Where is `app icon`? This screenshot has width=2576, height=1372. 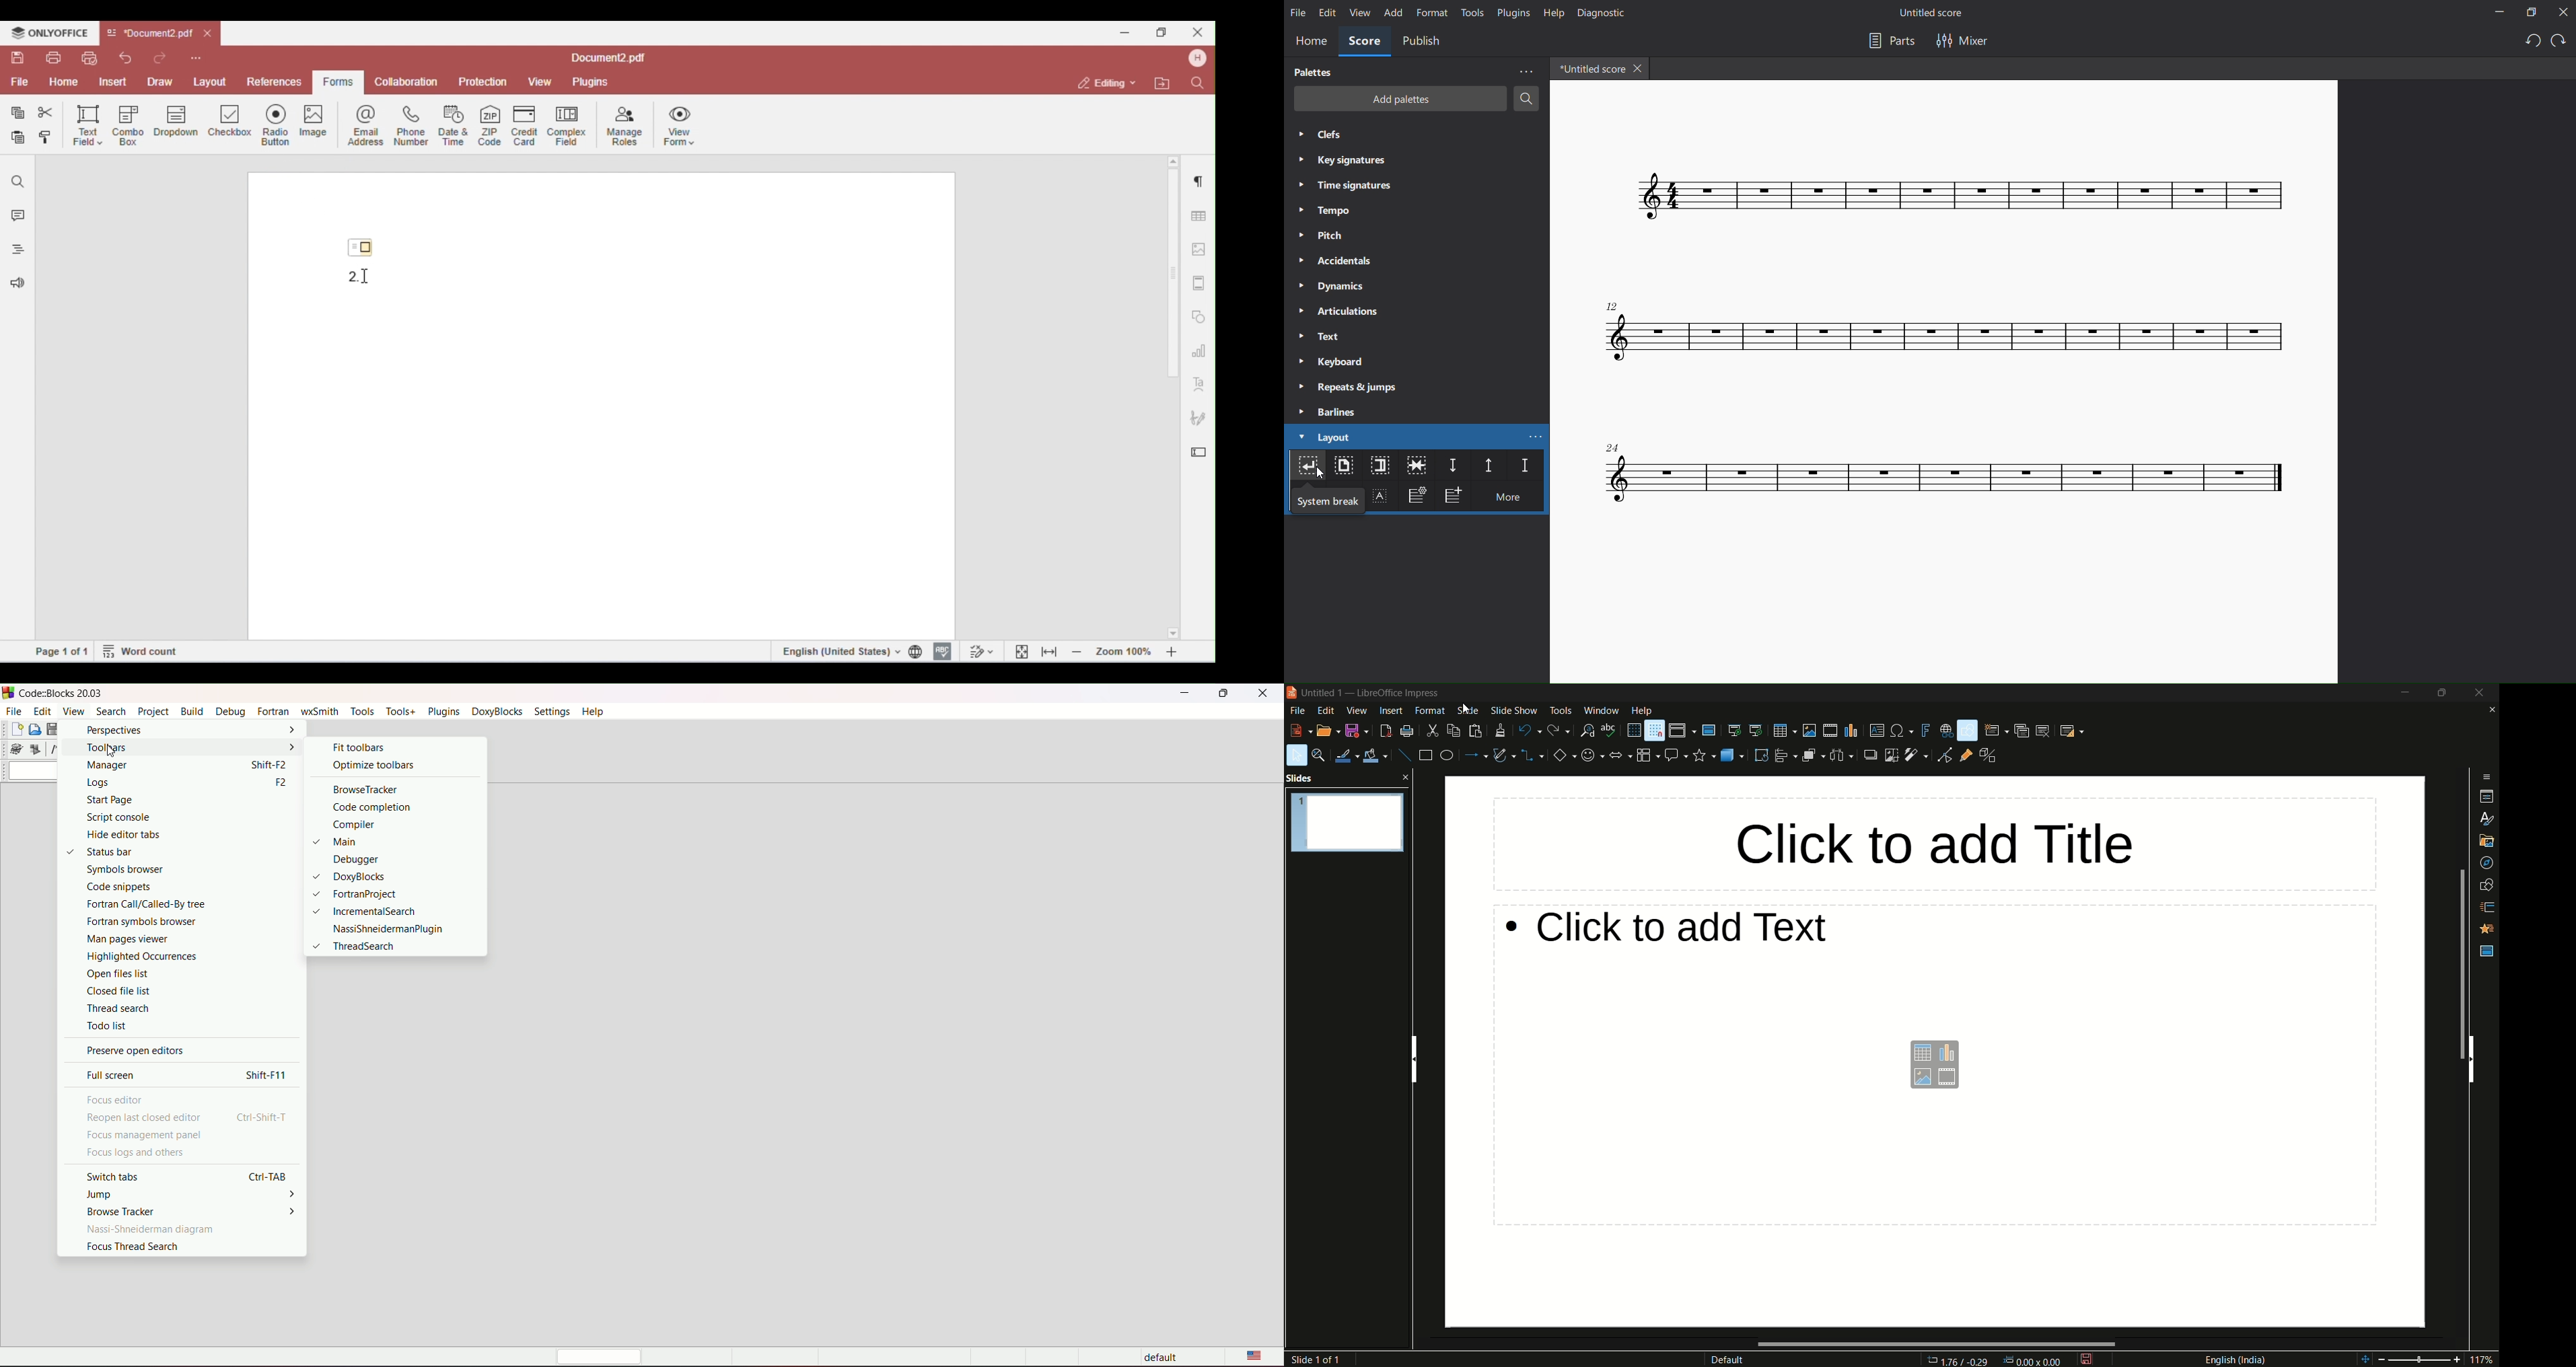
app icon is located at coordinates (1292, 692).